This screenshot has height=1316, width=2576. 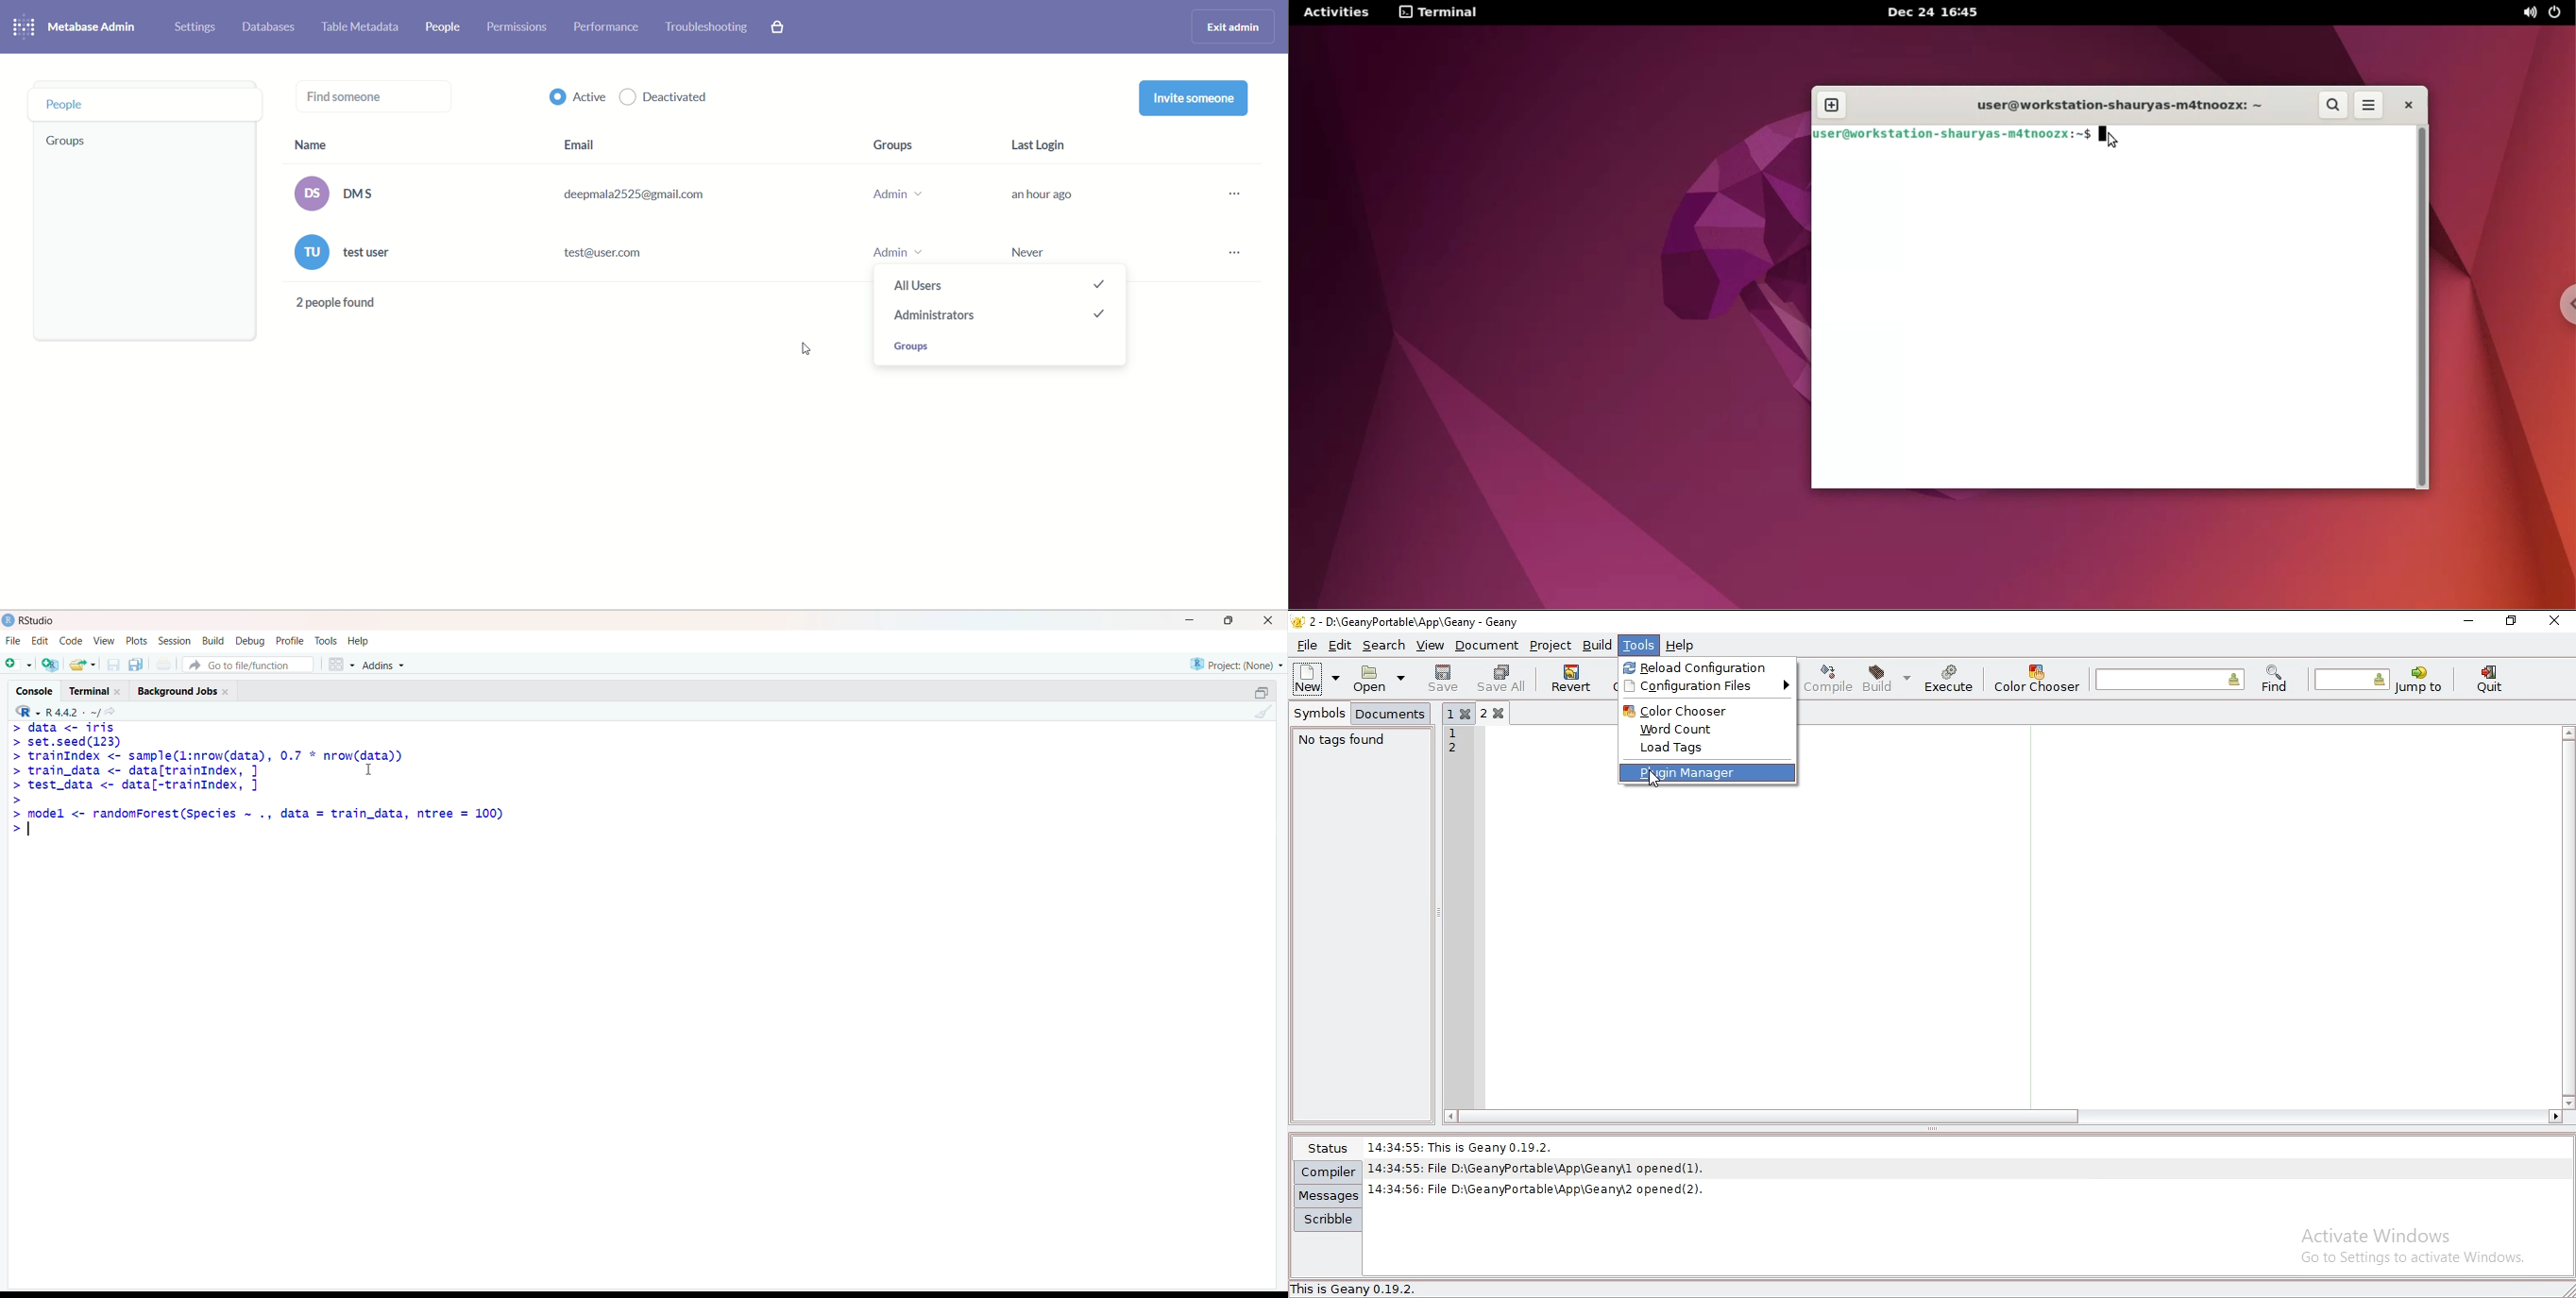 What do you see at coordinates (40, 639) in the screenshot?
I see `Edit` at bounding box center [40, 639].